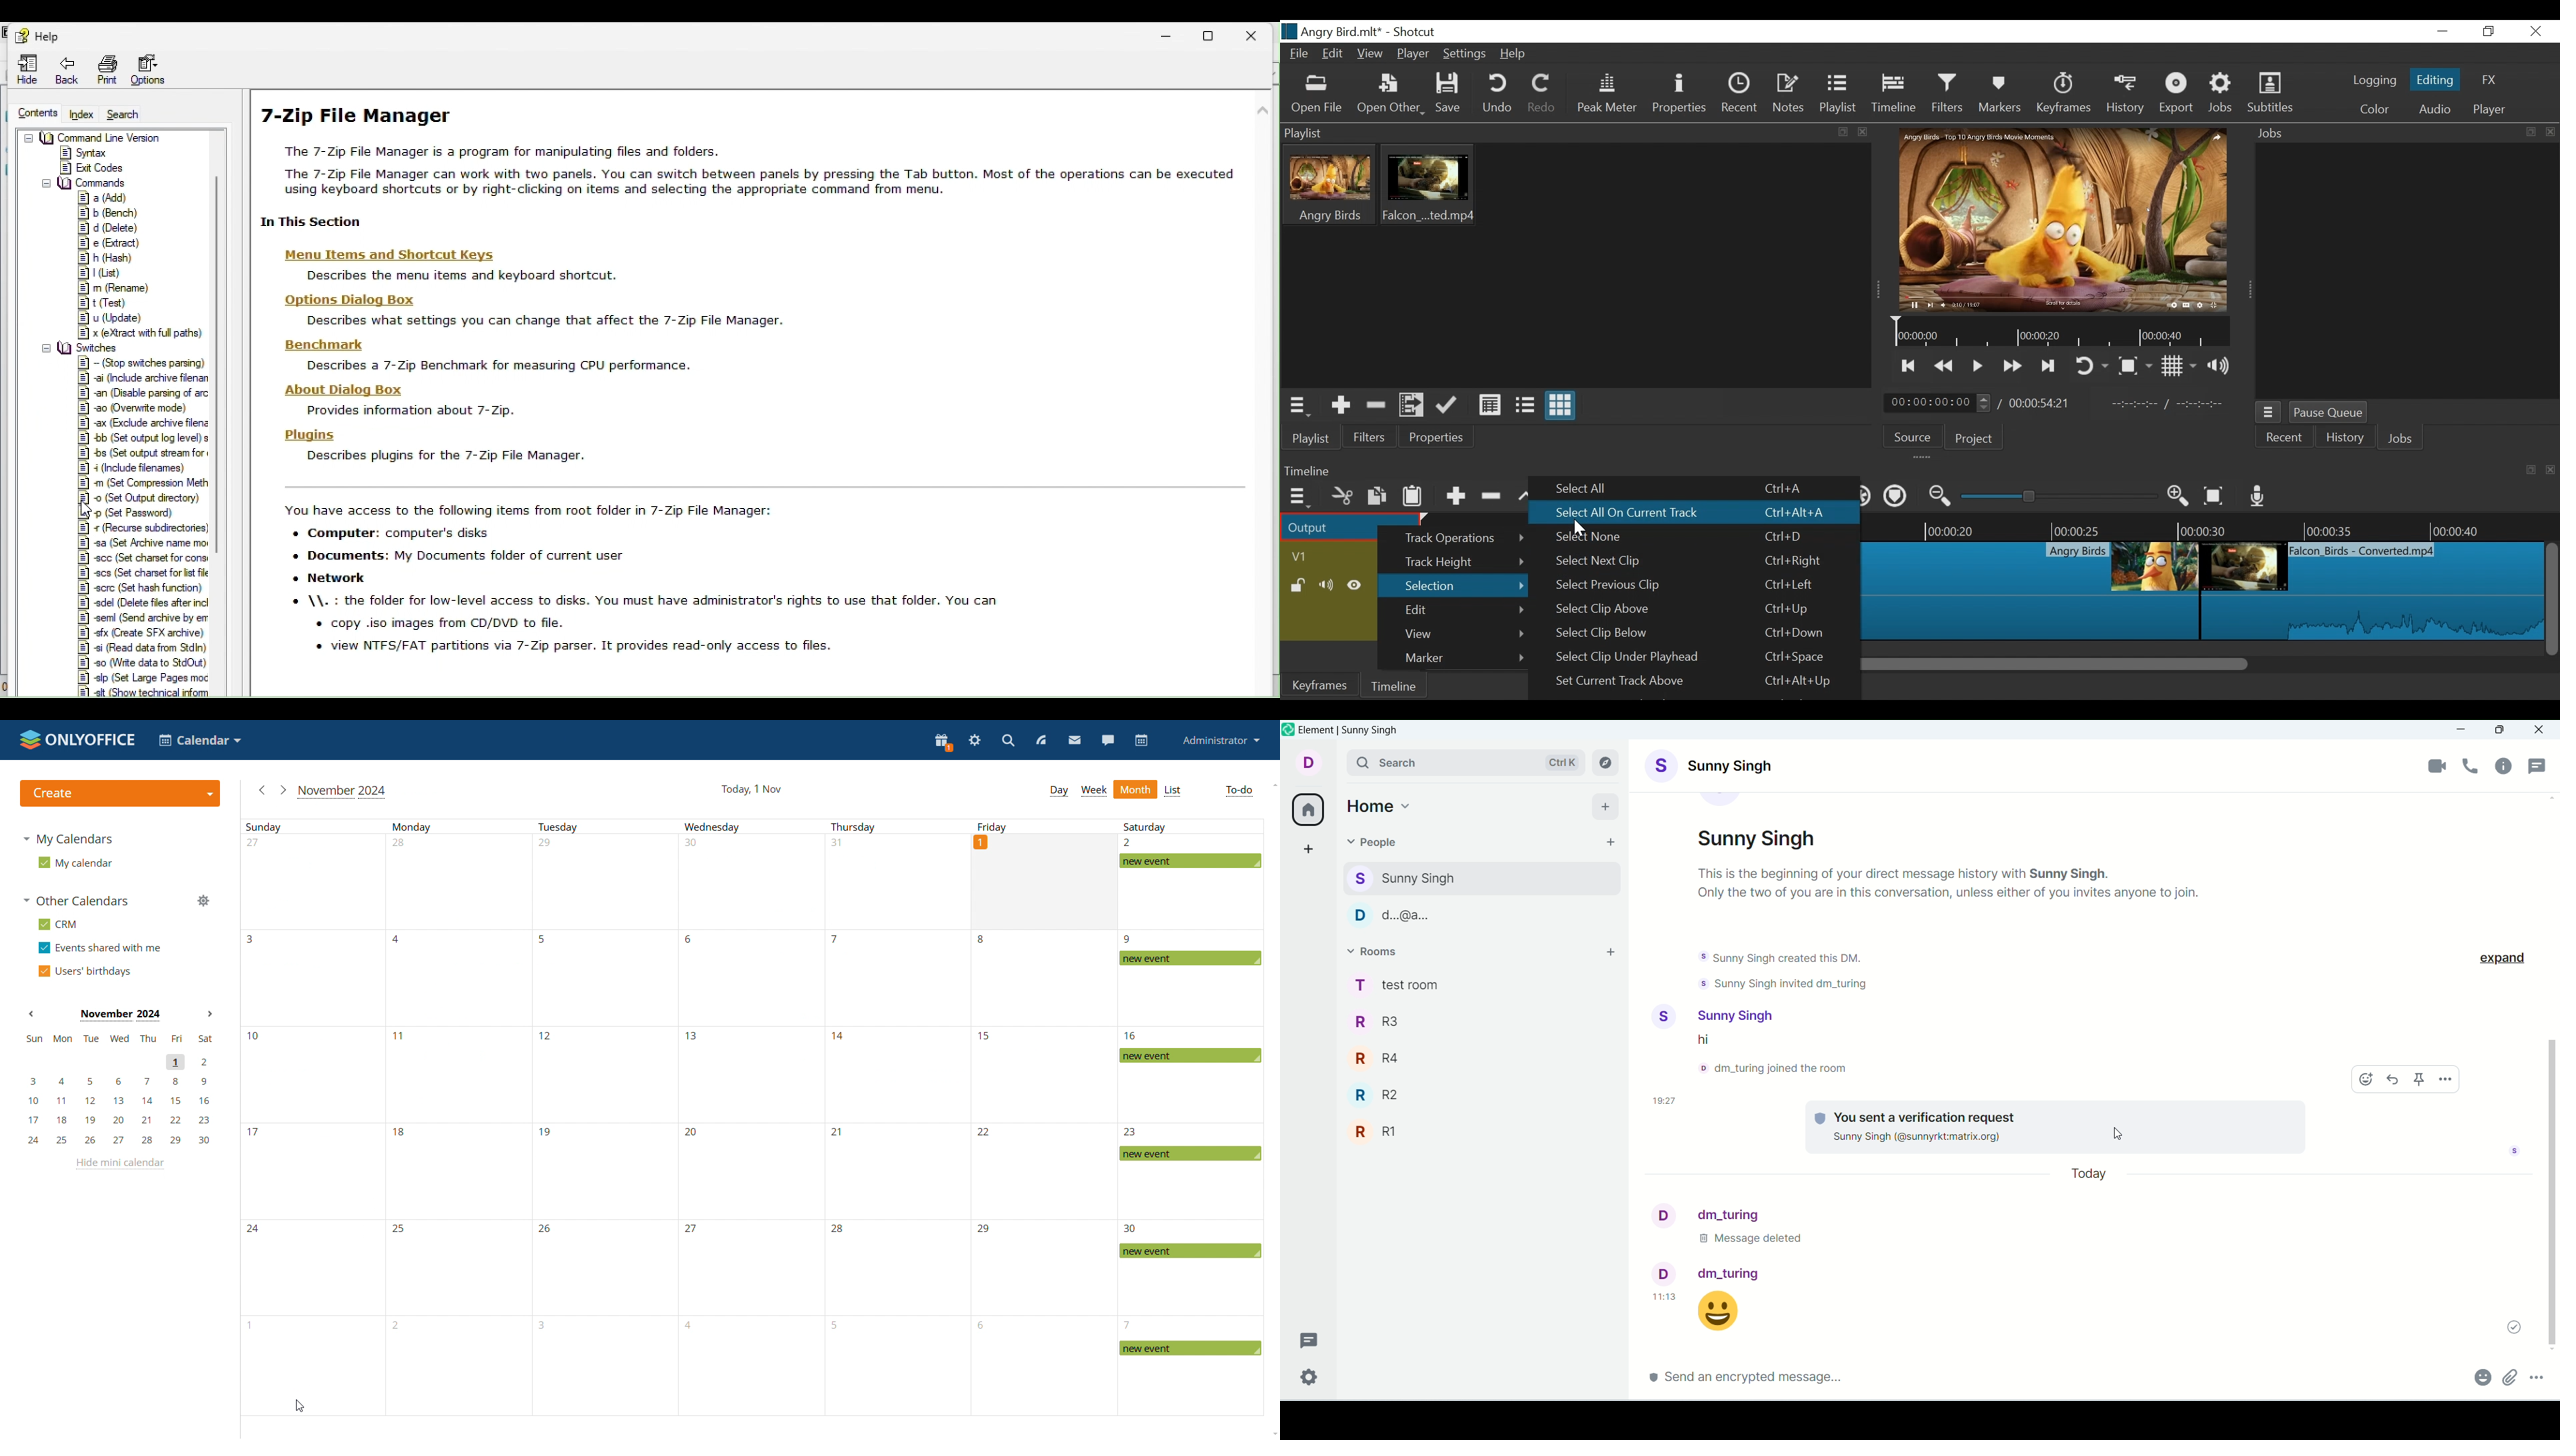 The image size is (2576, 1456). Describe the element at coordinates (1607, 763) in the screenshot. I see `explore rooms` at that location.